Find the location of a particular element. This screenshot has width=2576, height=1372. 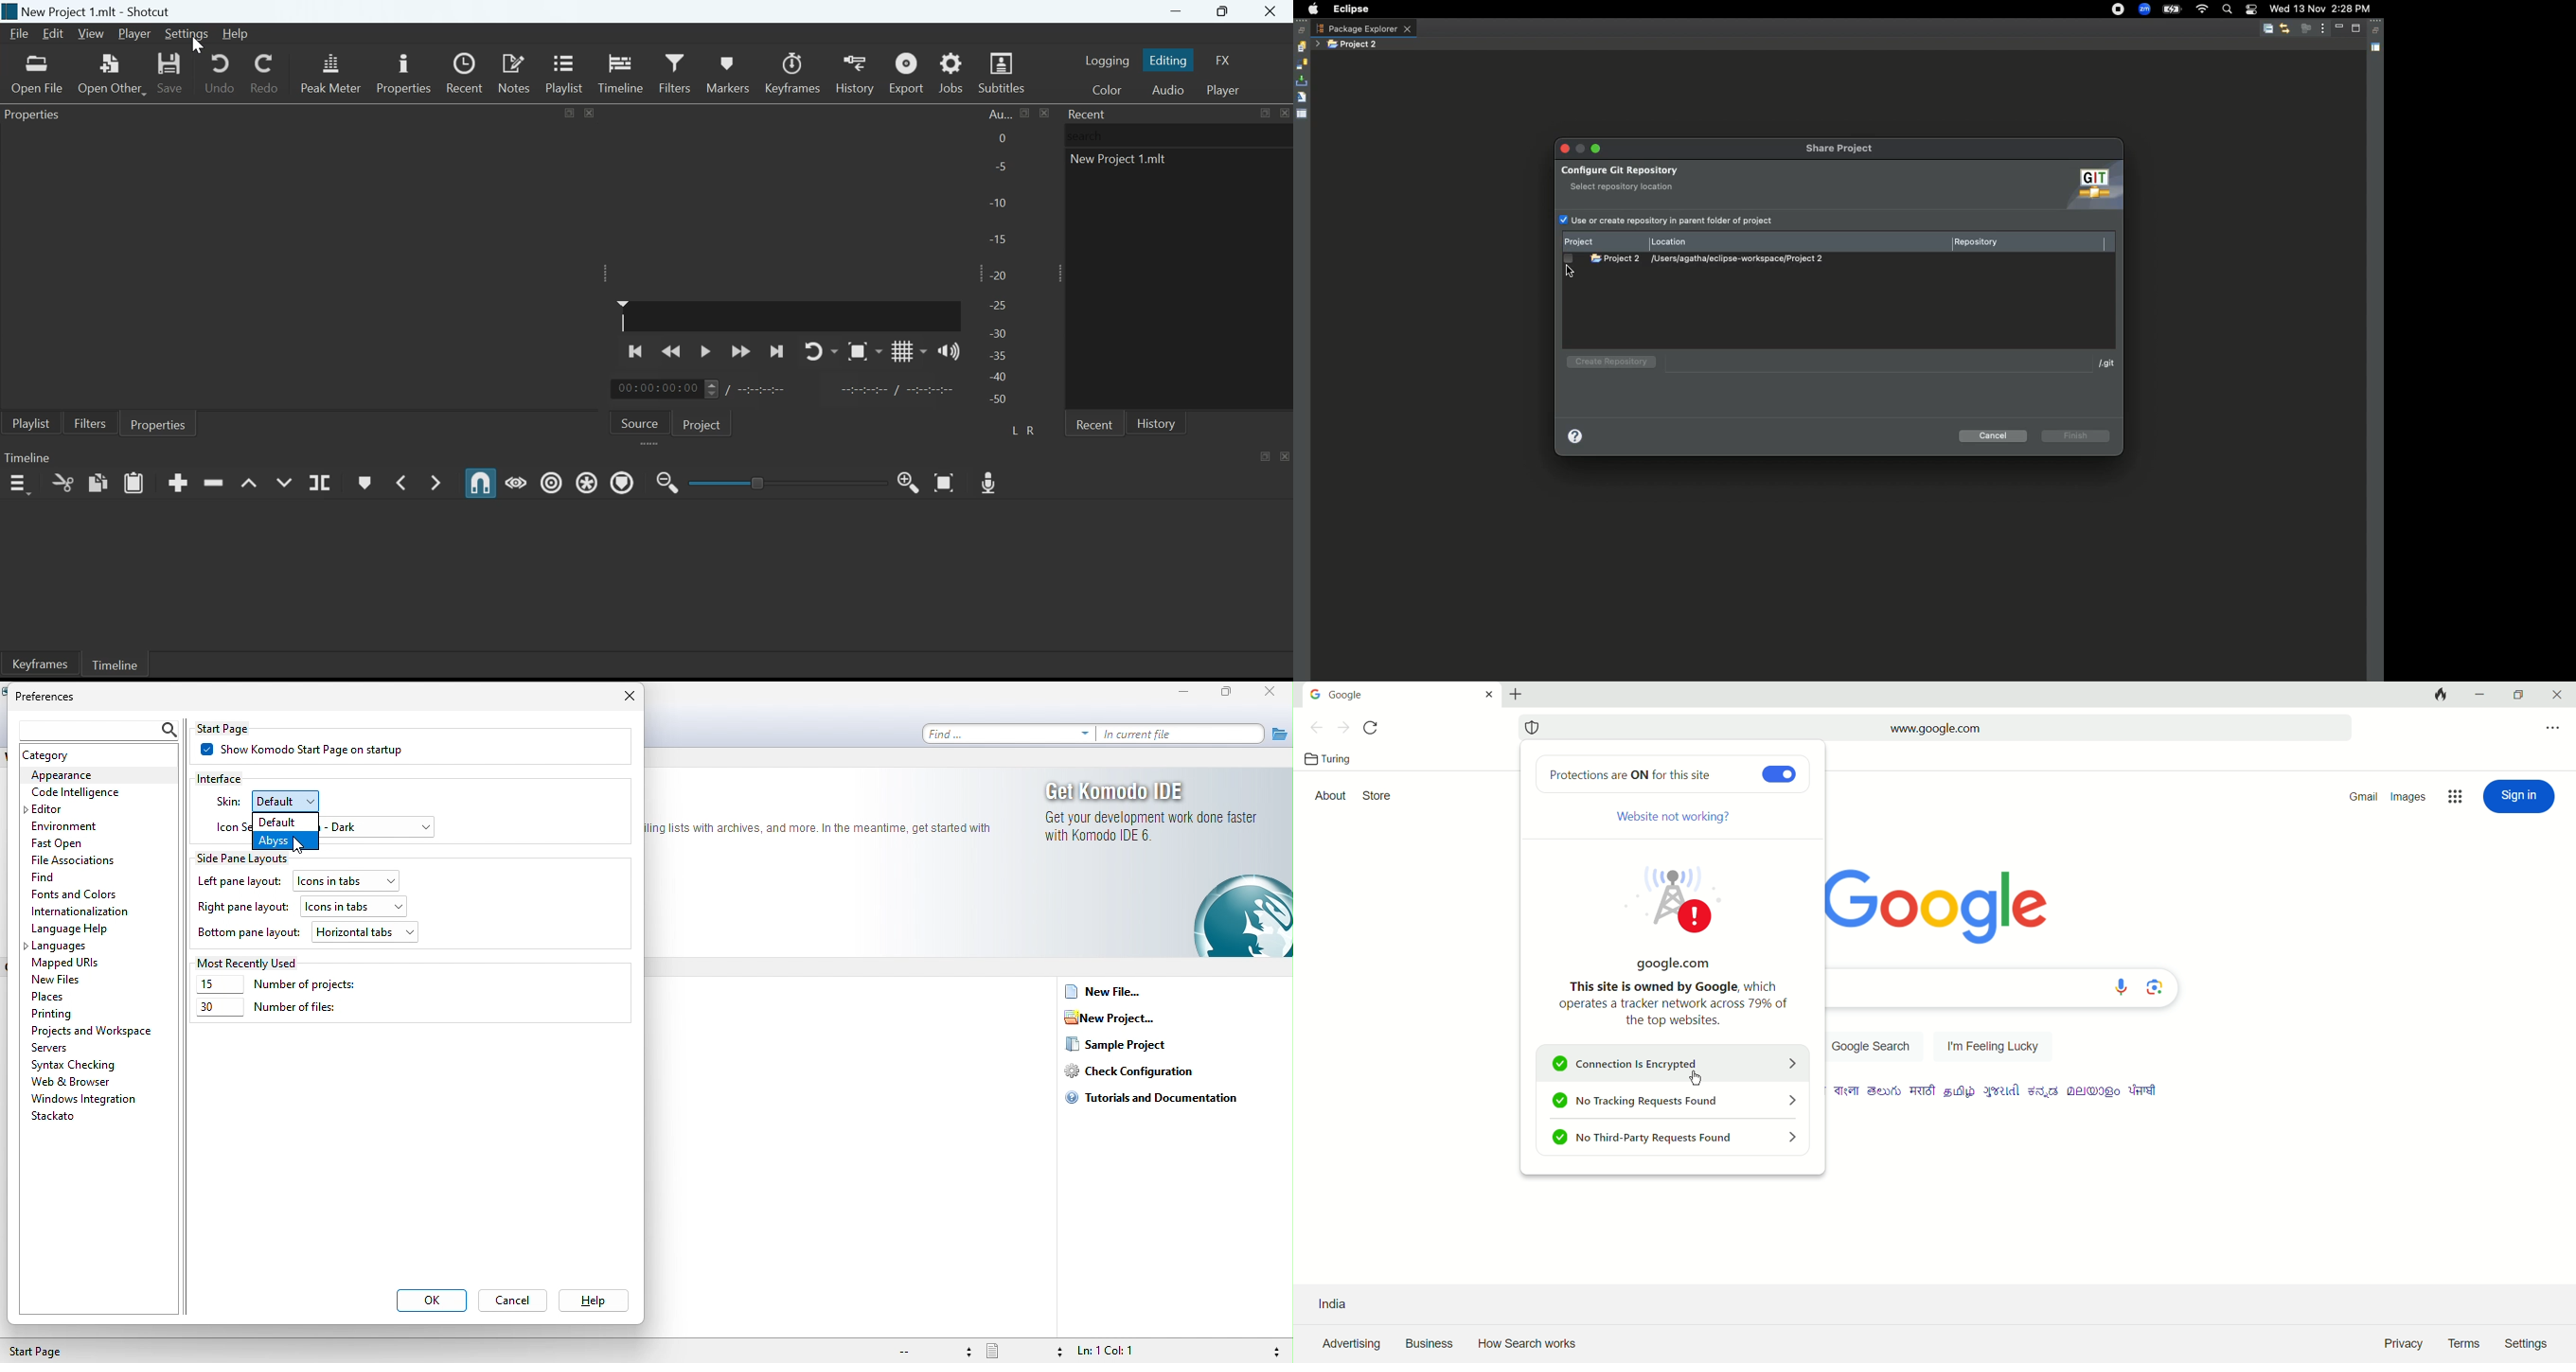

close is located at coordinates (625, 699).